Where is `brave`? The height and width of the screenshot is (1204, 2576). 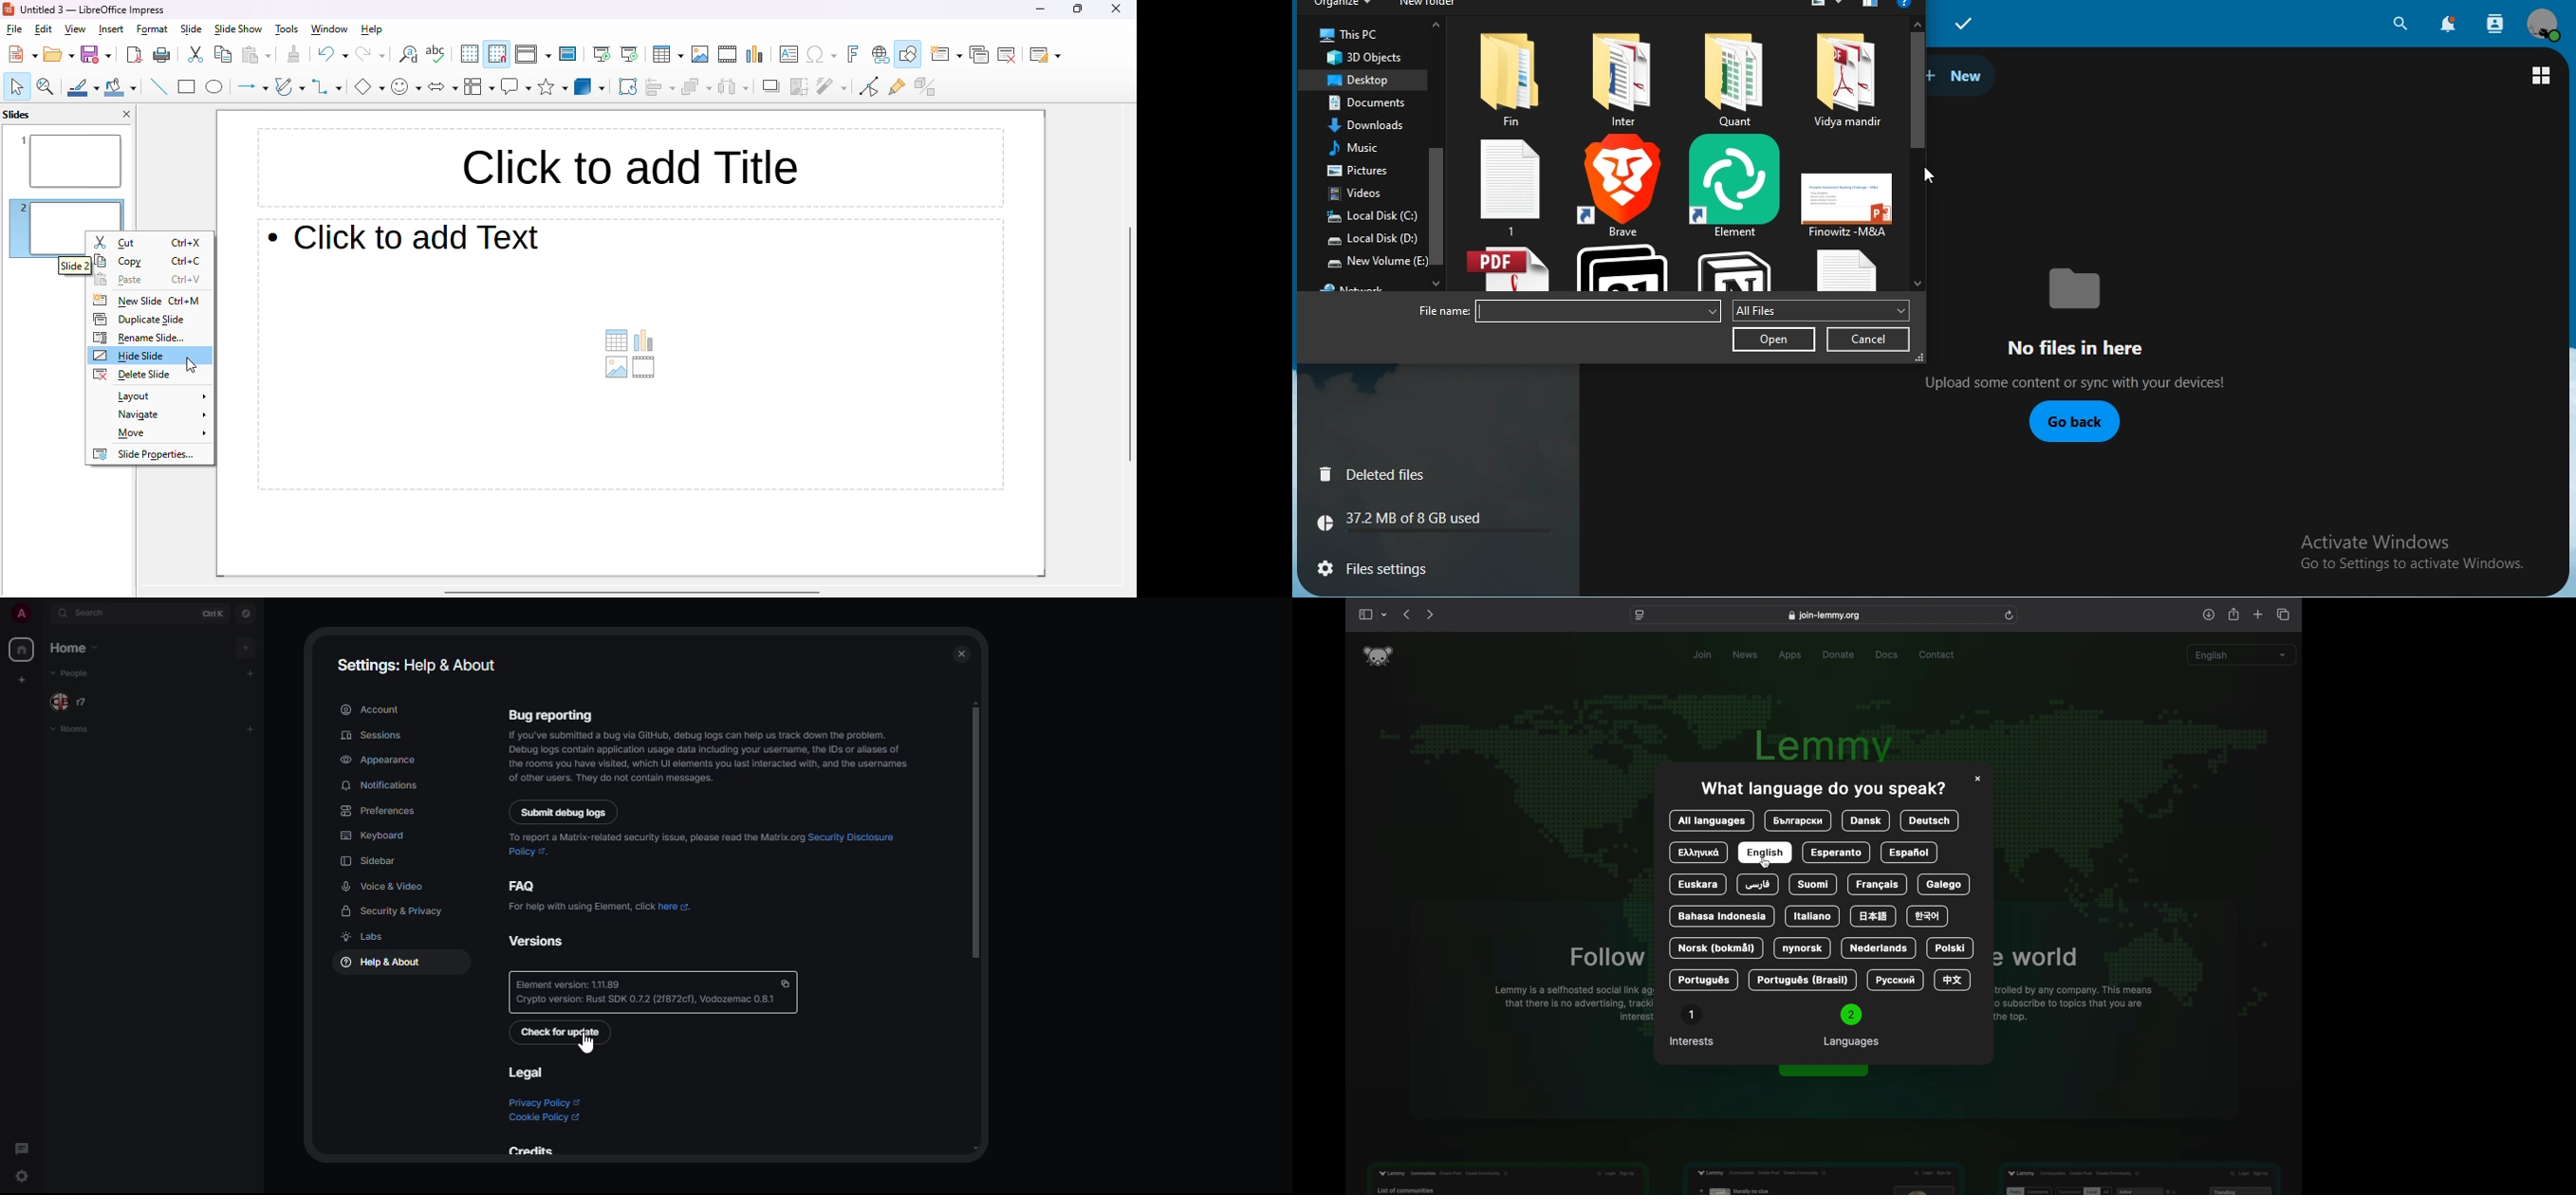 brave is located at coordinates (1624, 186).